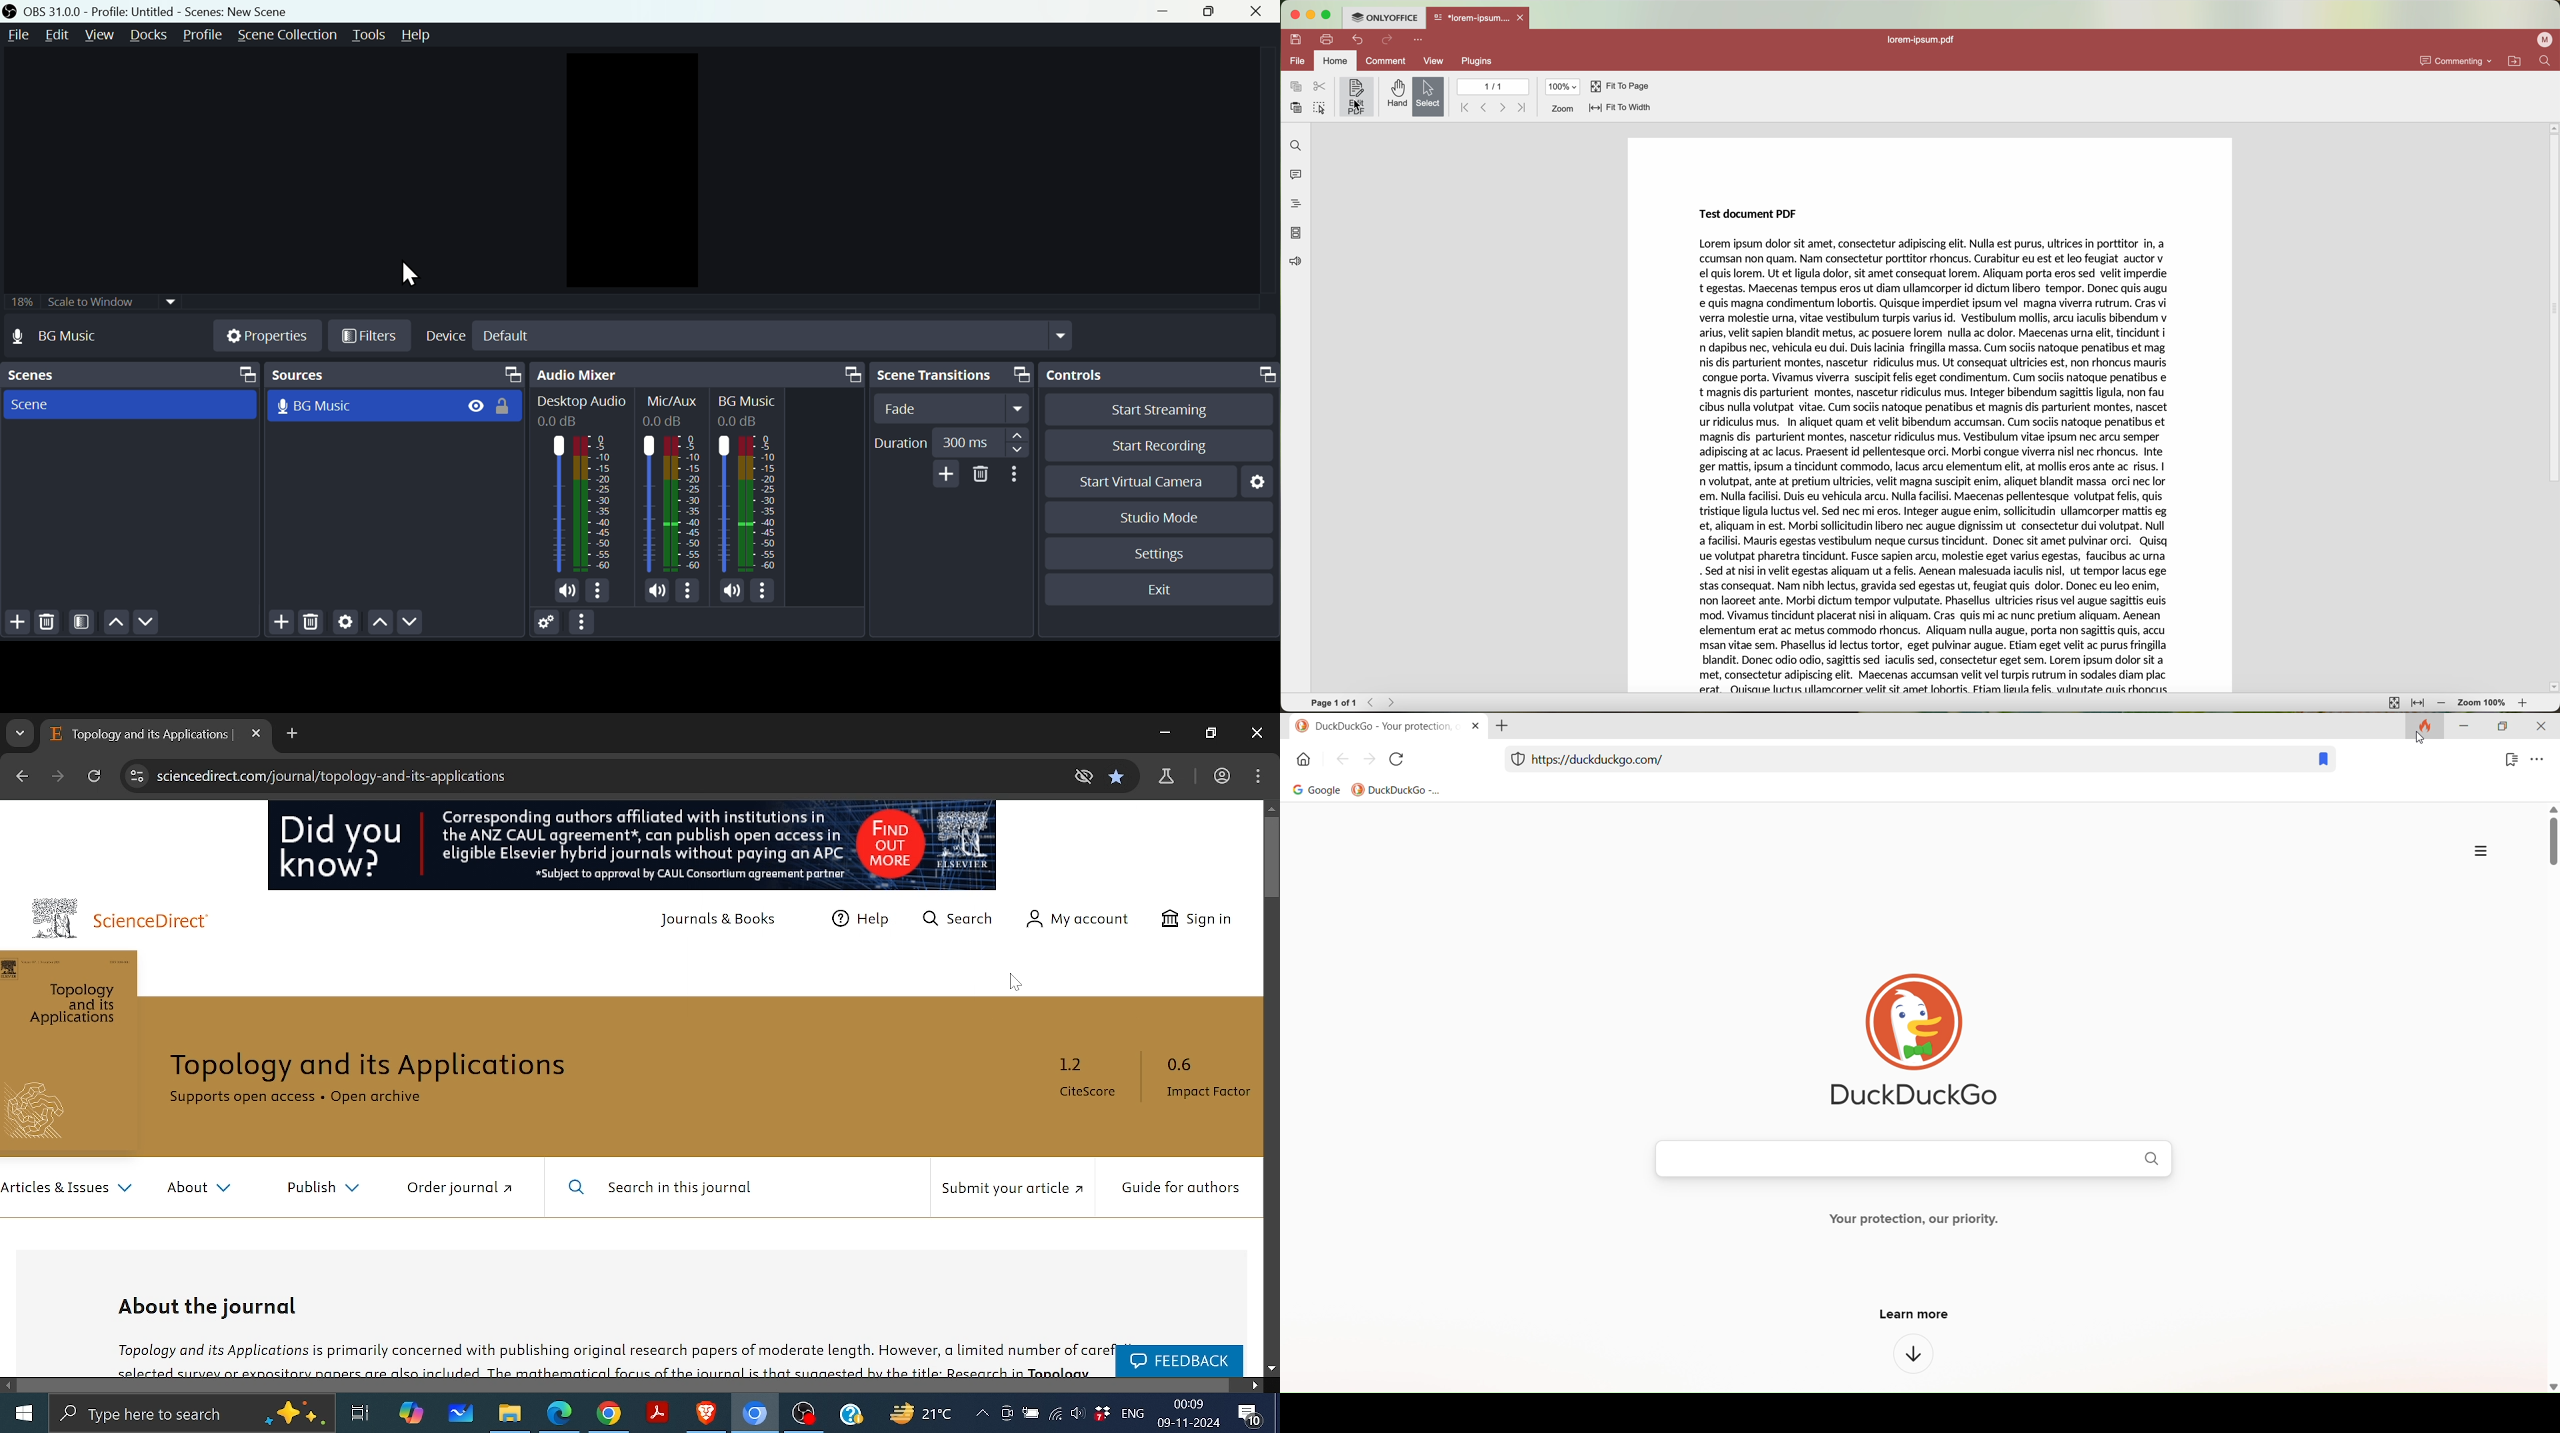 This screenshot has height=1456, width=2576. Describe the element at coordinates (1063, 335) in the screenshot. I see `Drop down ` at that location.